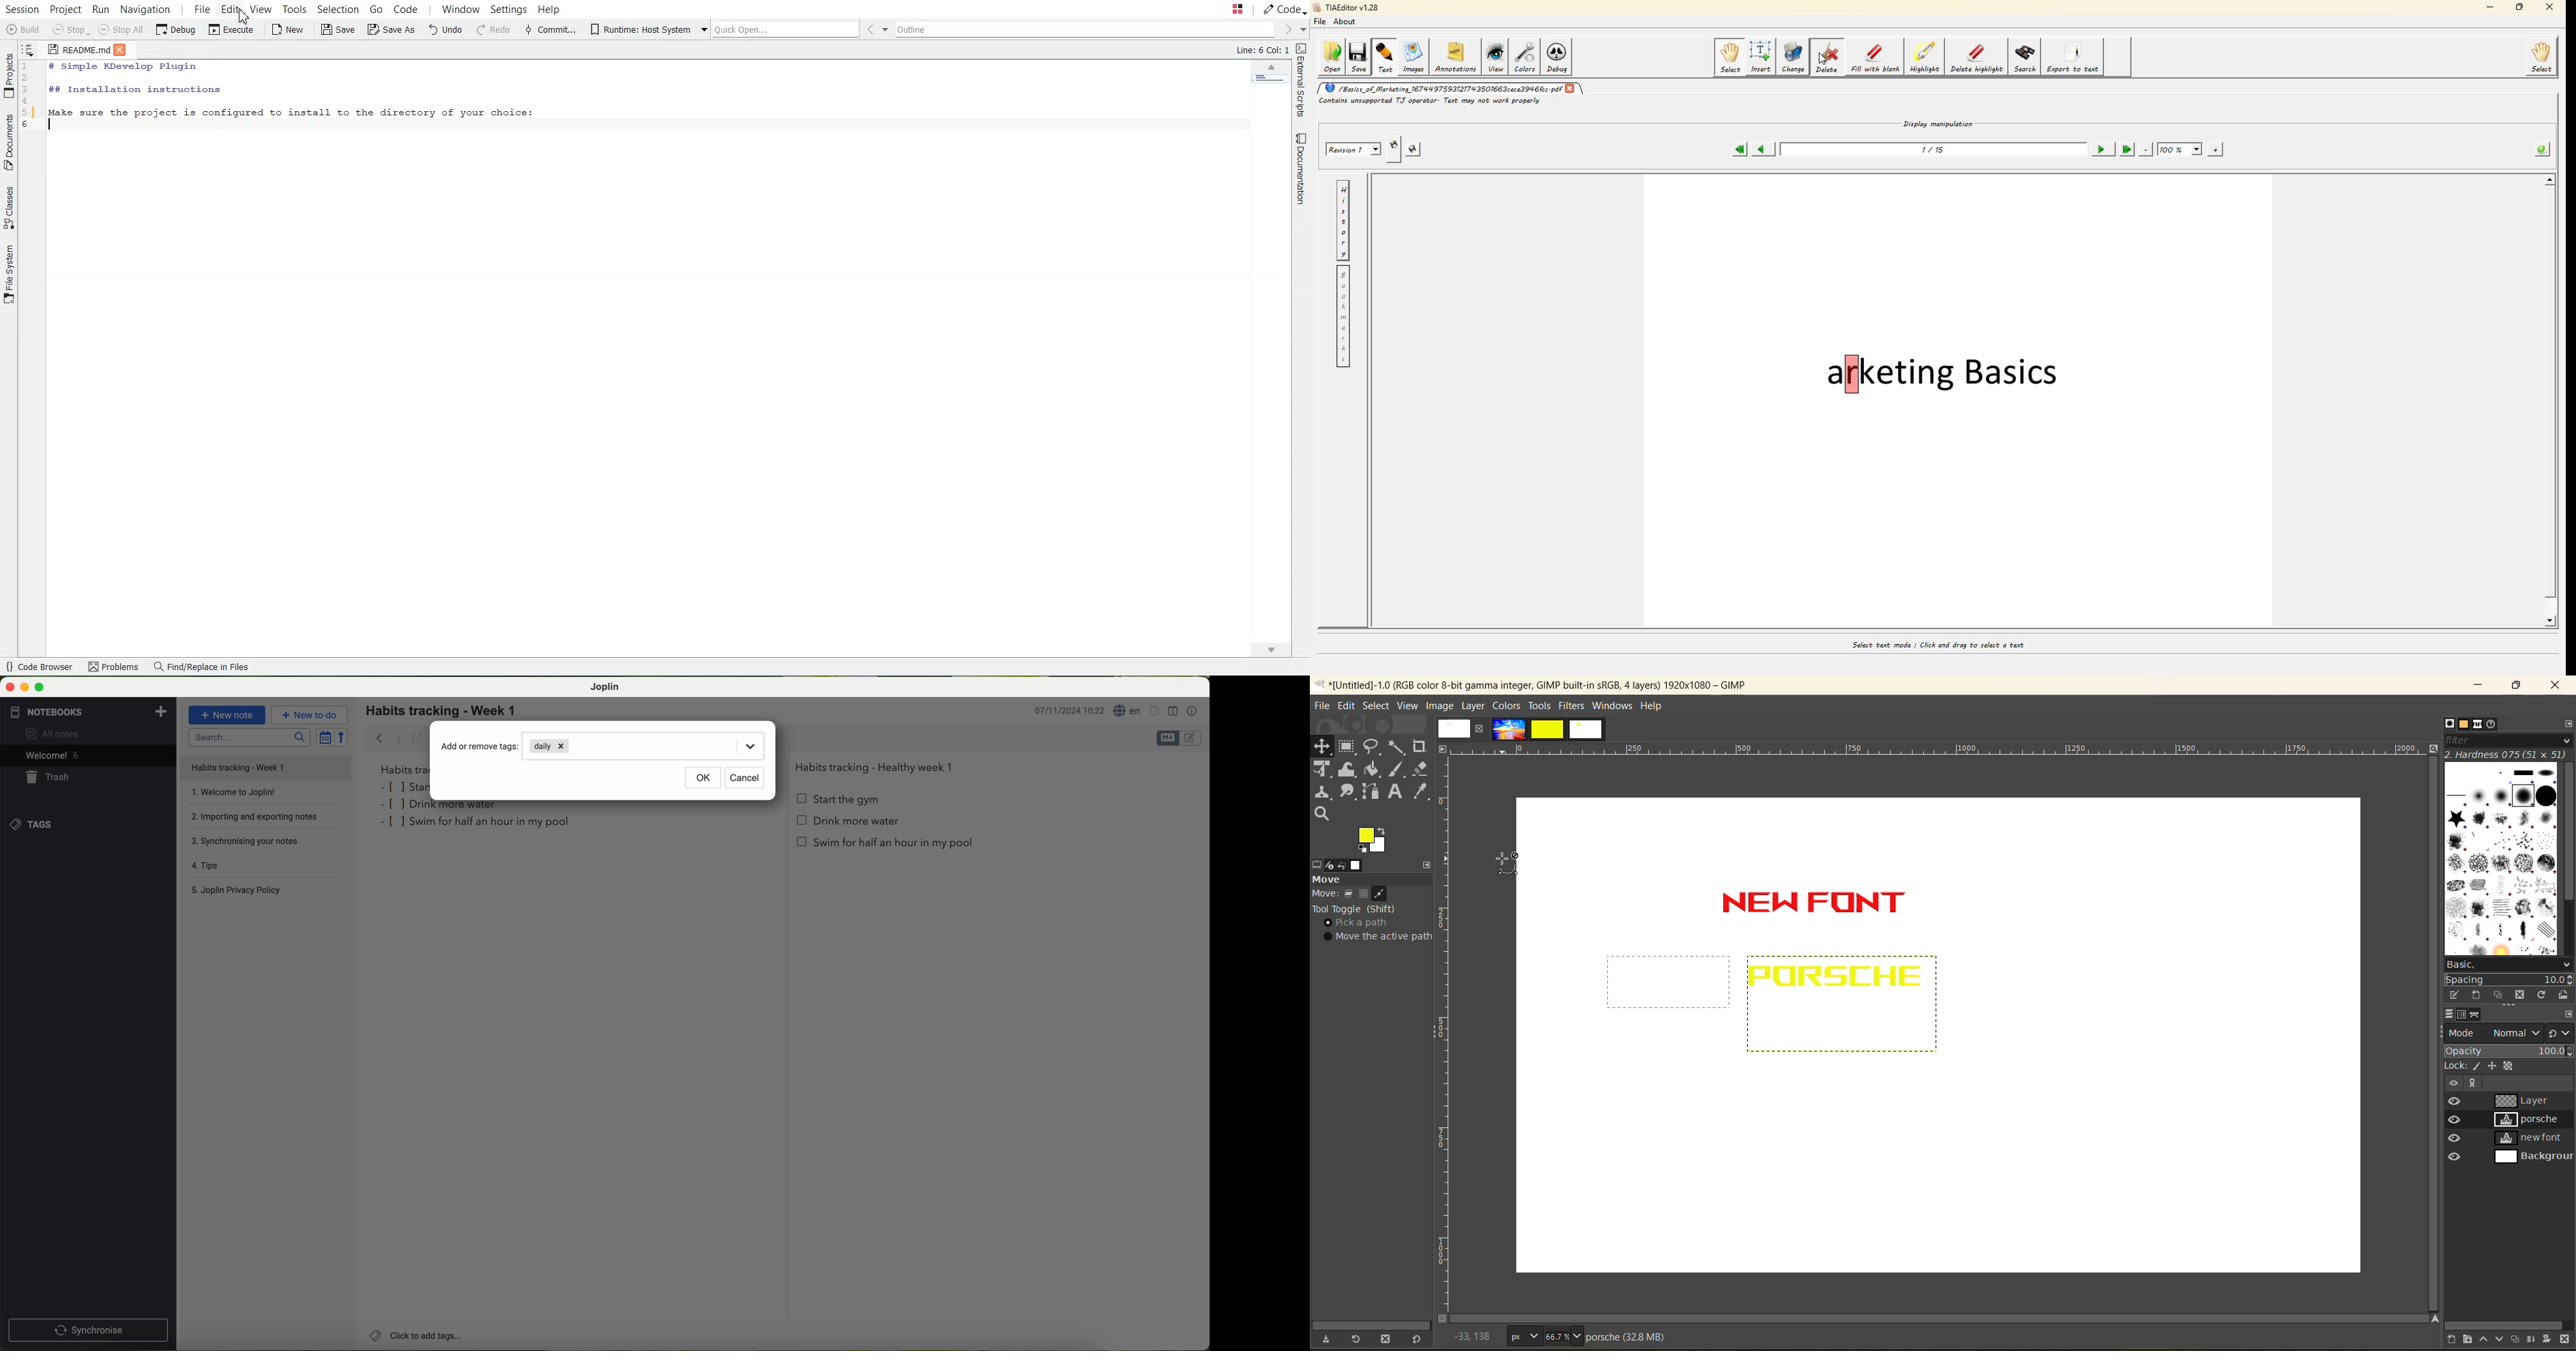 Image resolution: width=2576 pixels, height=1372 pixels. Describe the element at coordinates (481, 746) in the screenshot. I see `add or remove tags` at that location.